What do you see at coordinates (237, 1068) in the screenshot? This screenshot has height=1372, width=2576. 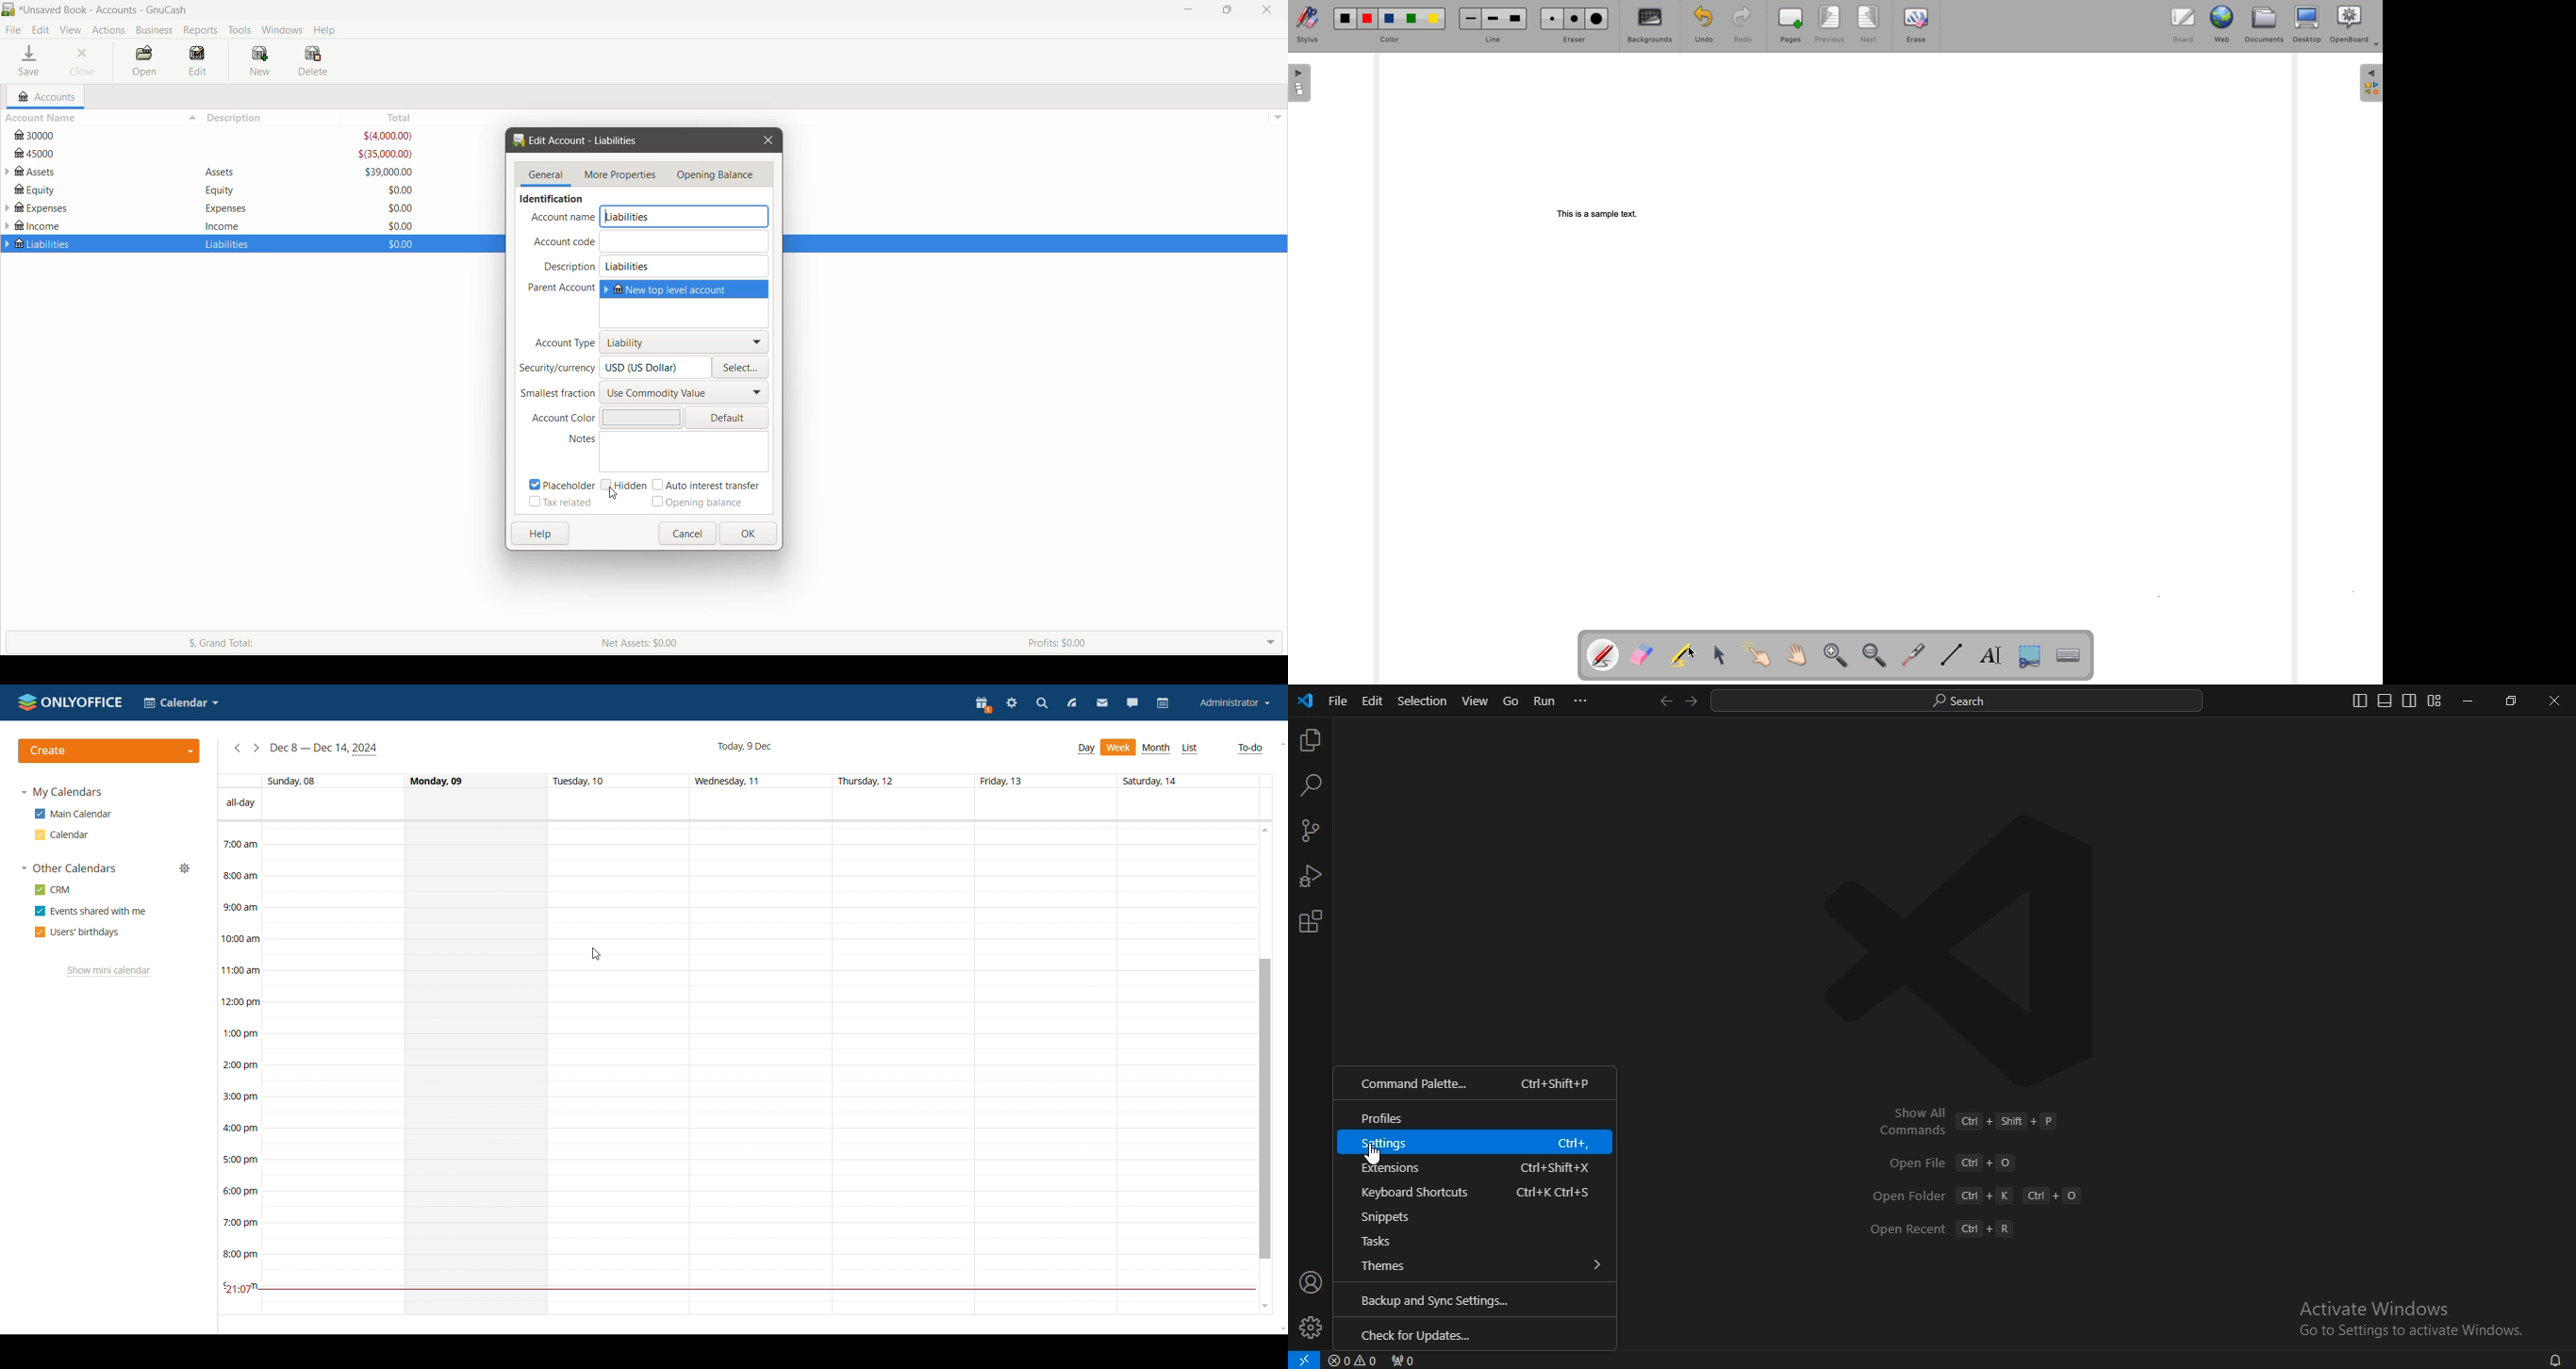 I see `timeline` at bounding box center [237, 1068].